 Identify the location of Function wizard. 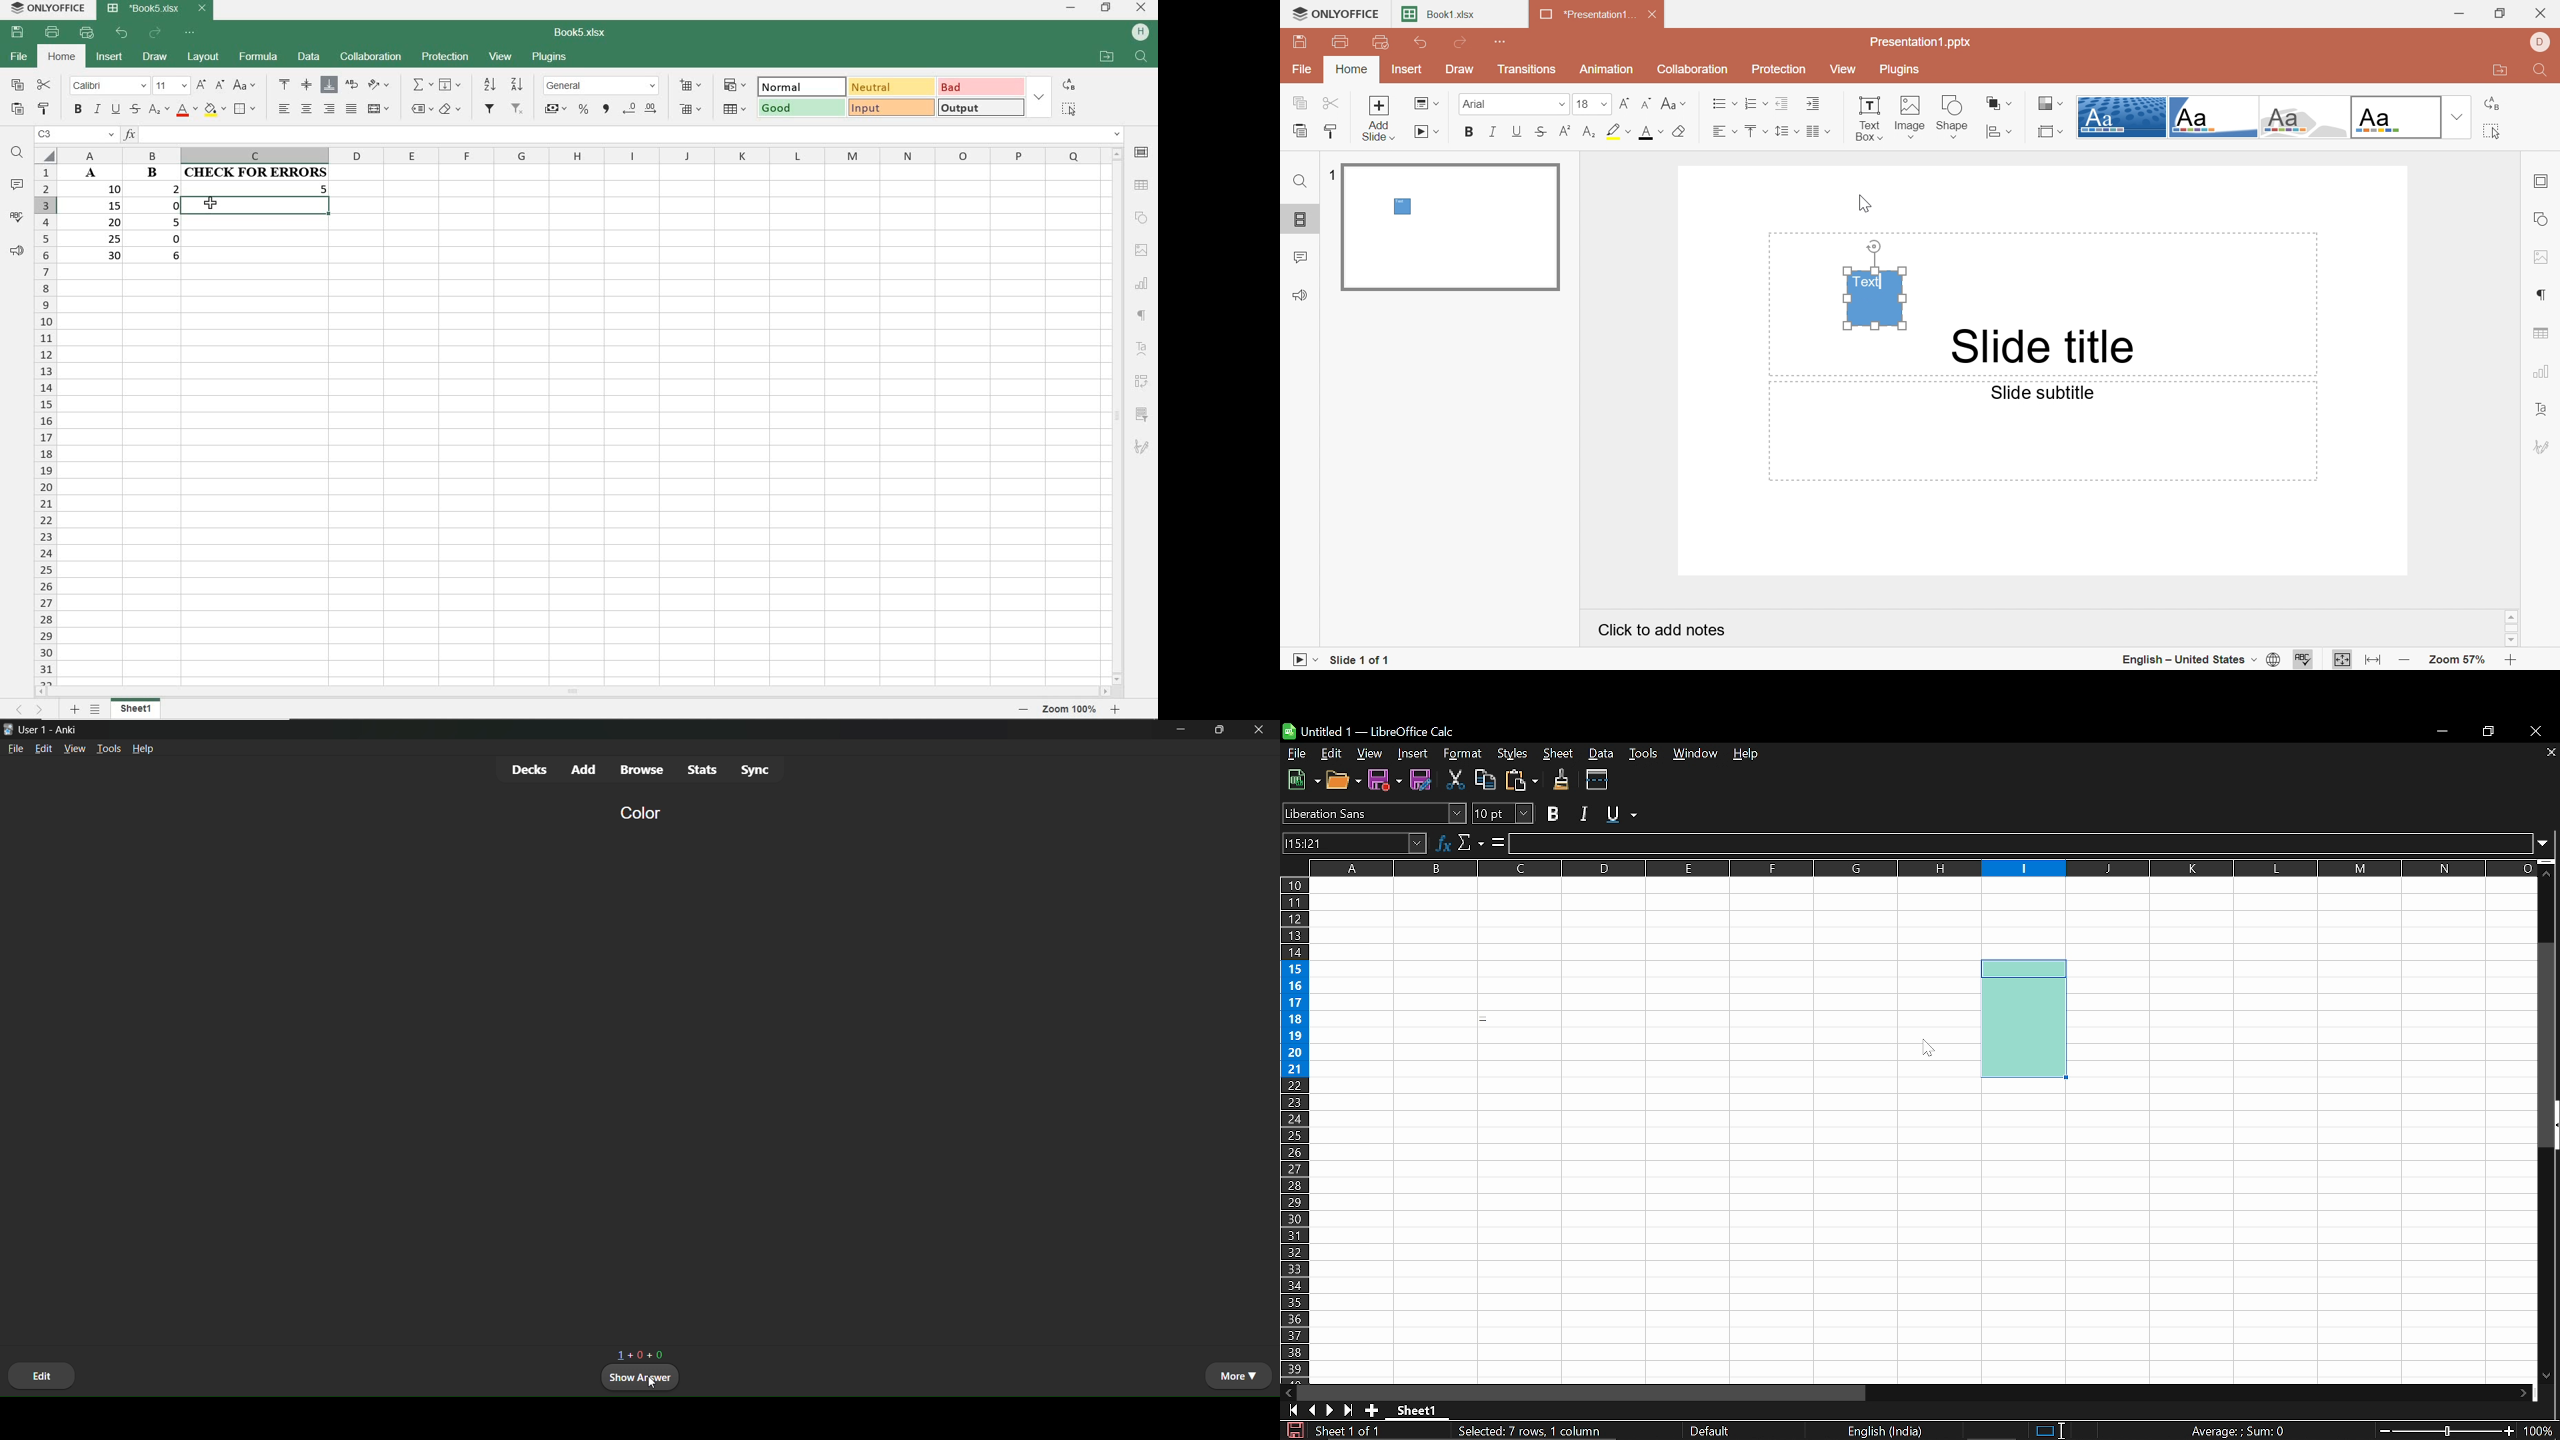
(1442, 843).